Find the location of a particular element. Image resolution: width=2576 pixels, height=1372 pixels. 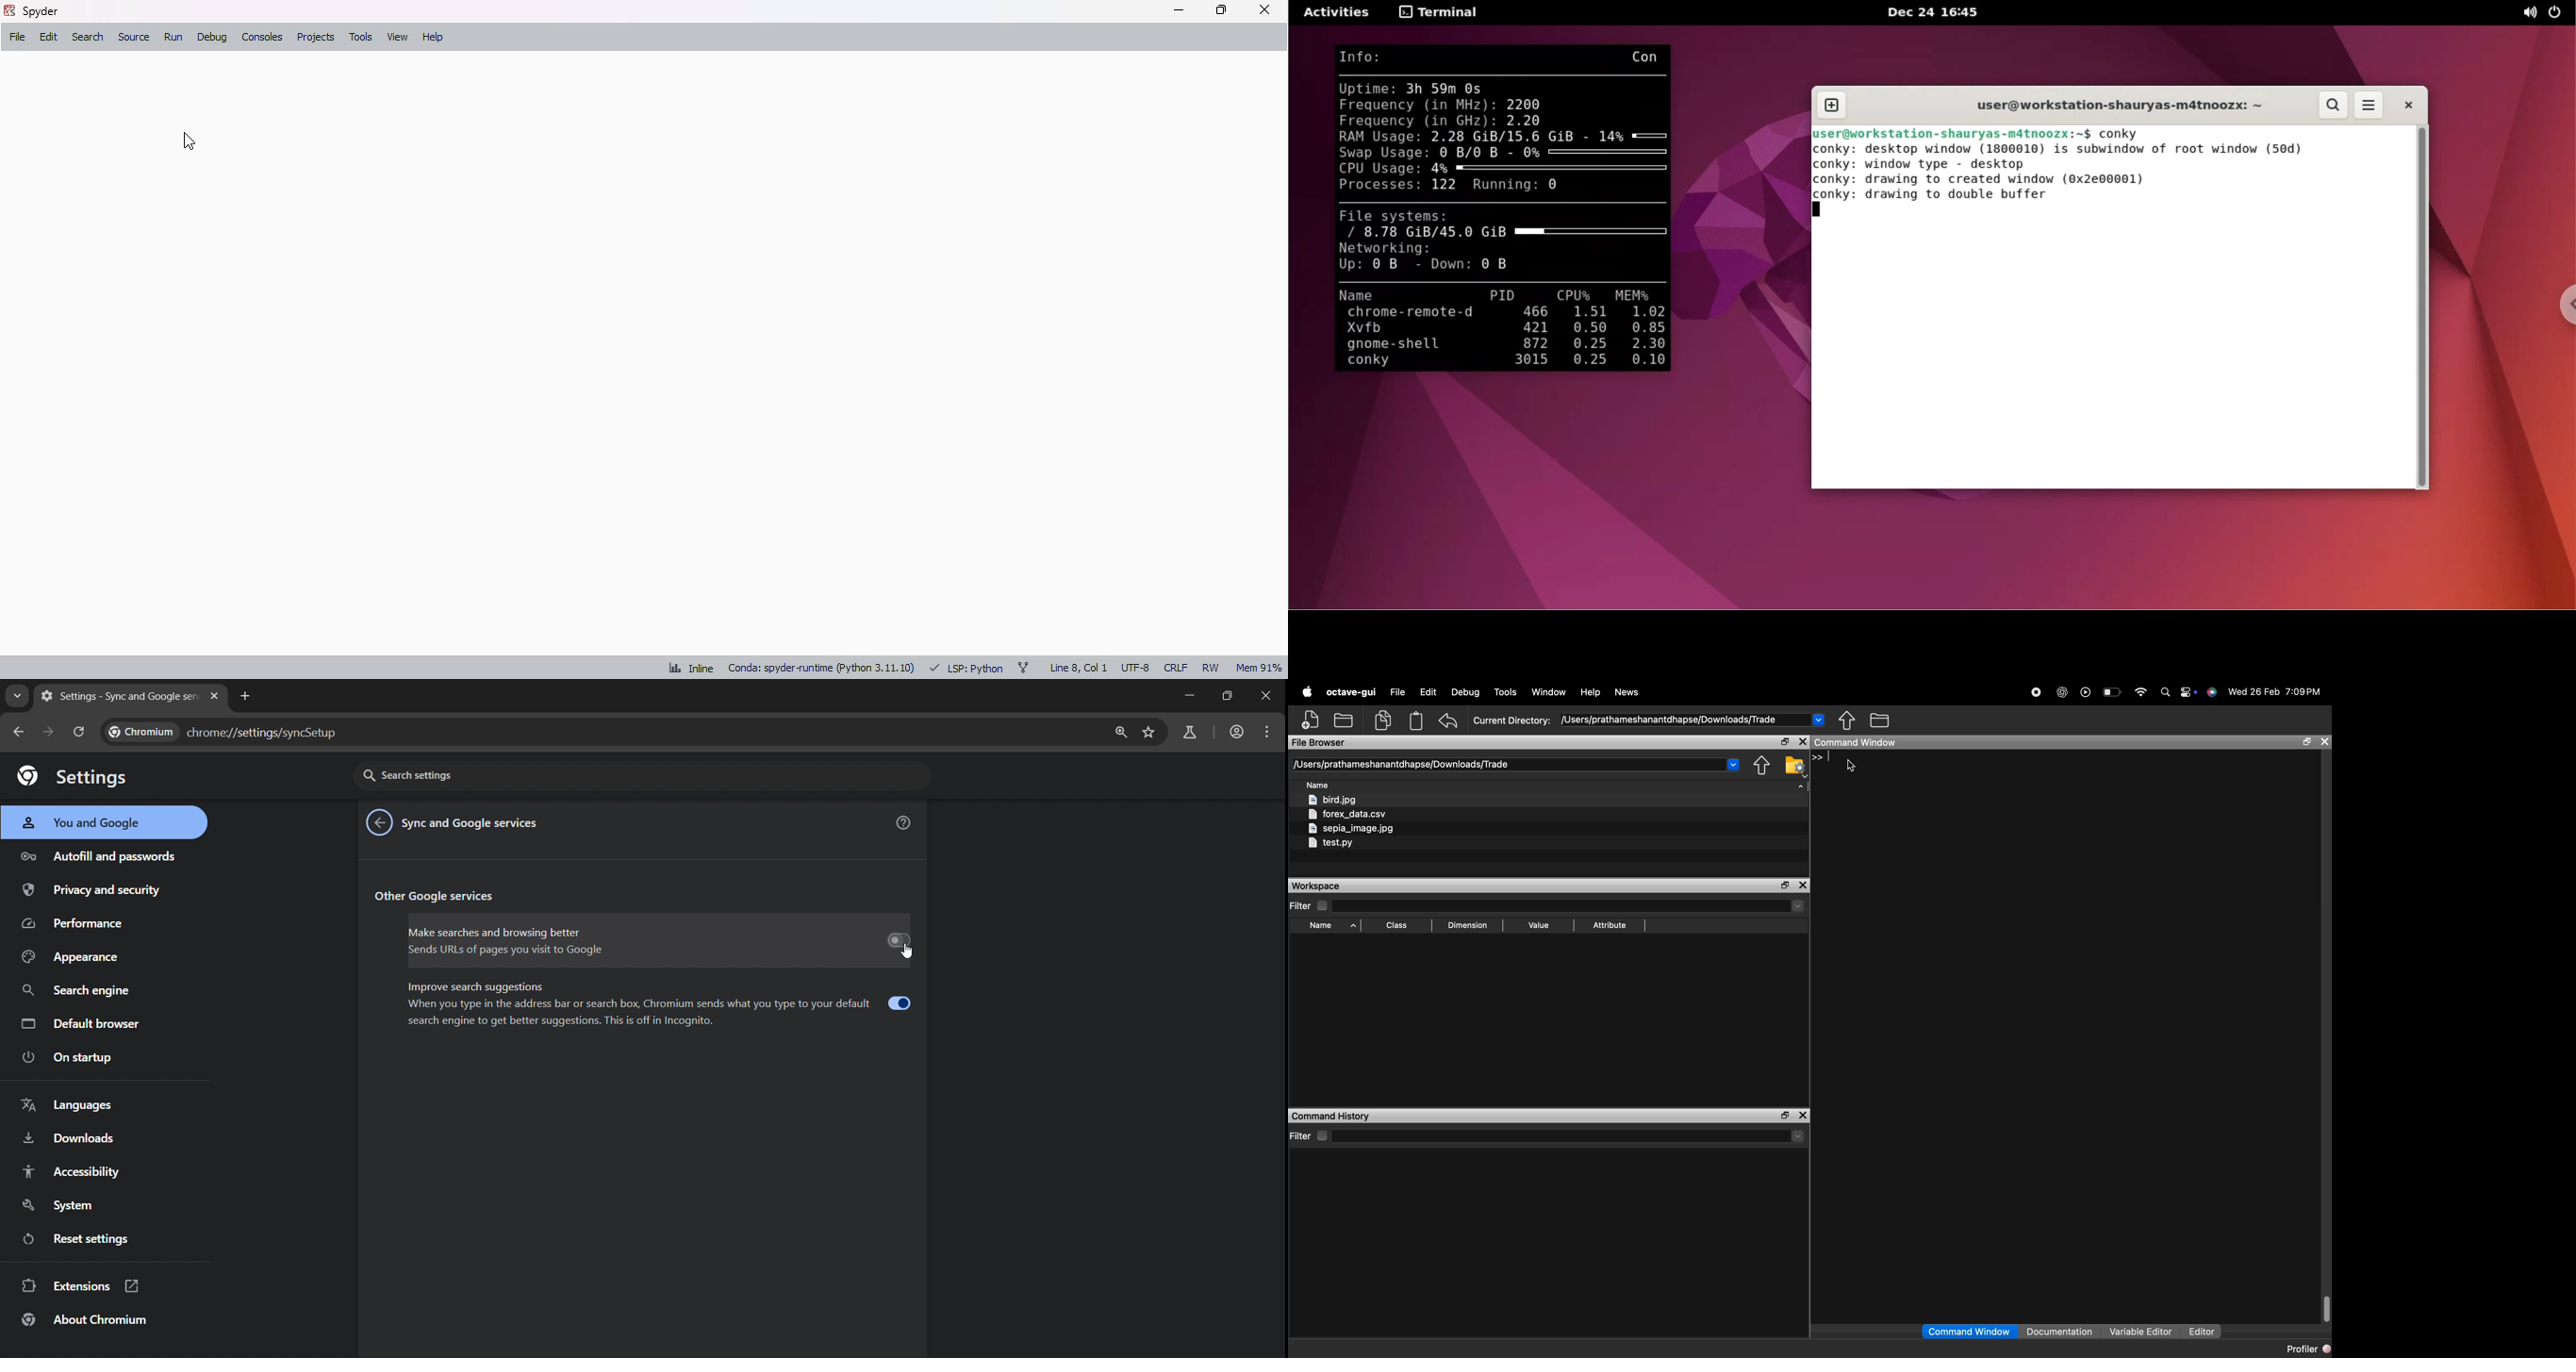

help is located at coordinates (432, 38).